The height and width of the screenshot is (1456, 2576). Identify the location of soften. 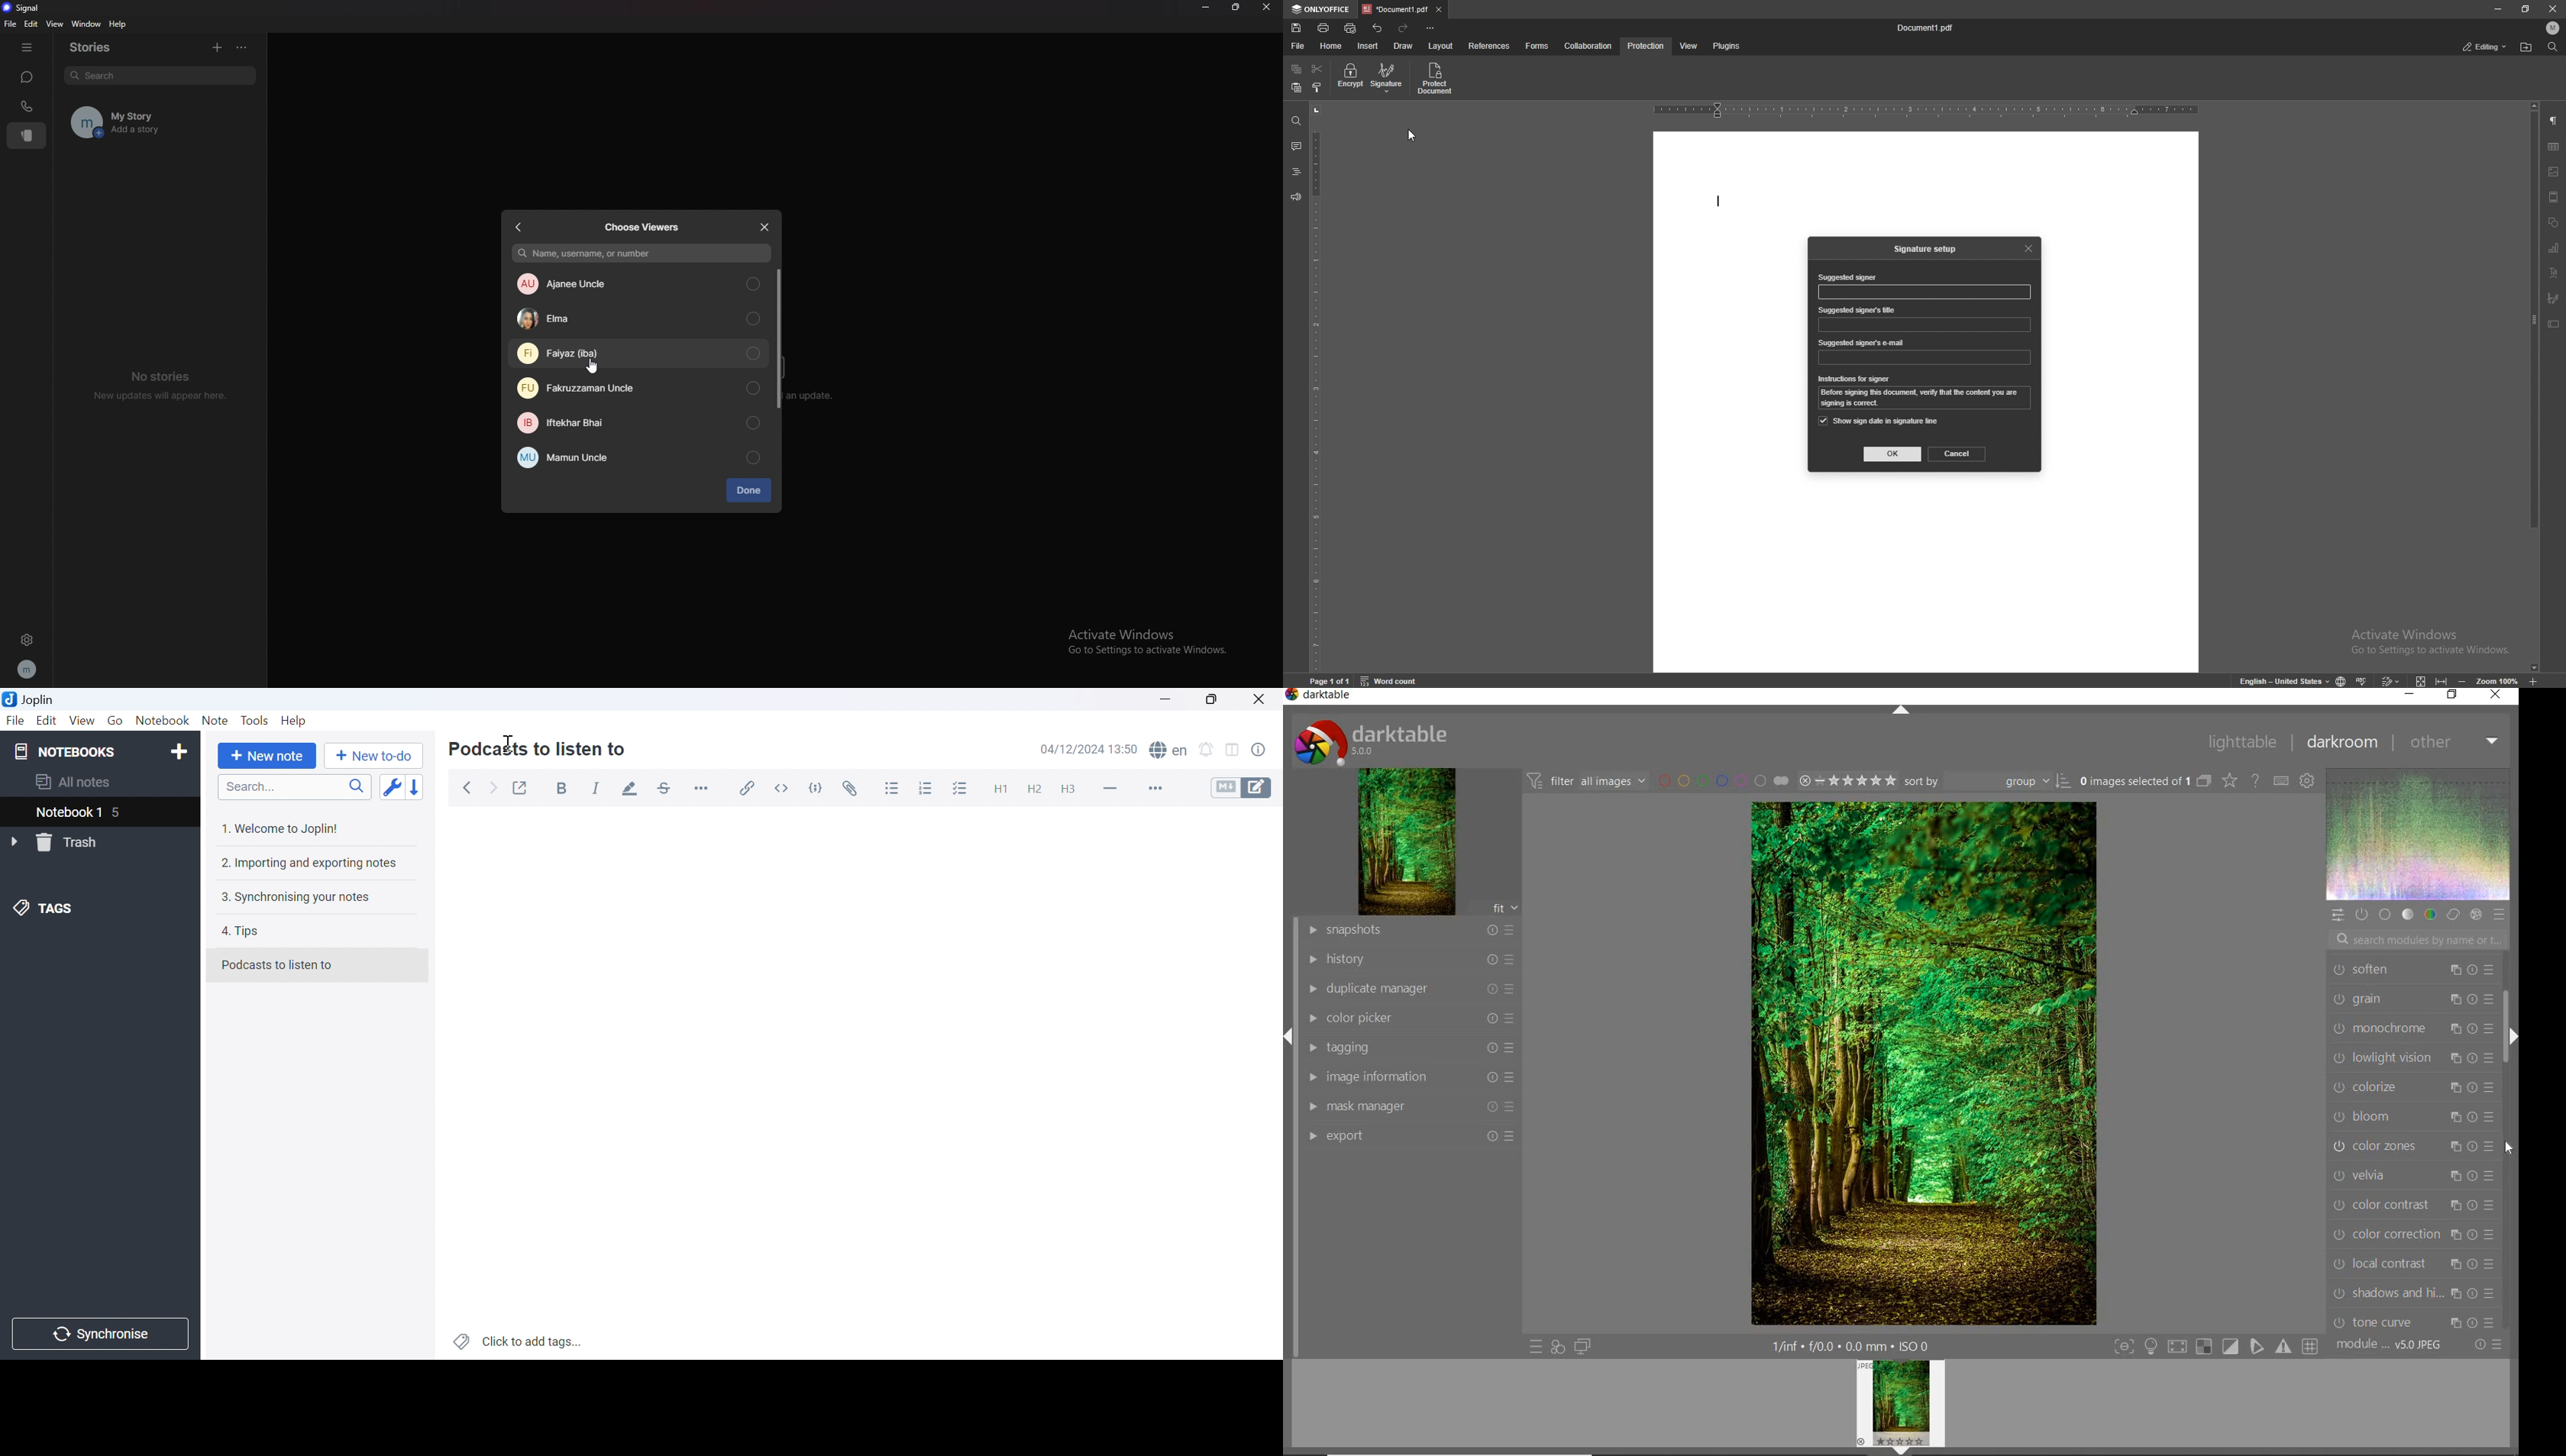
(2413, 970).